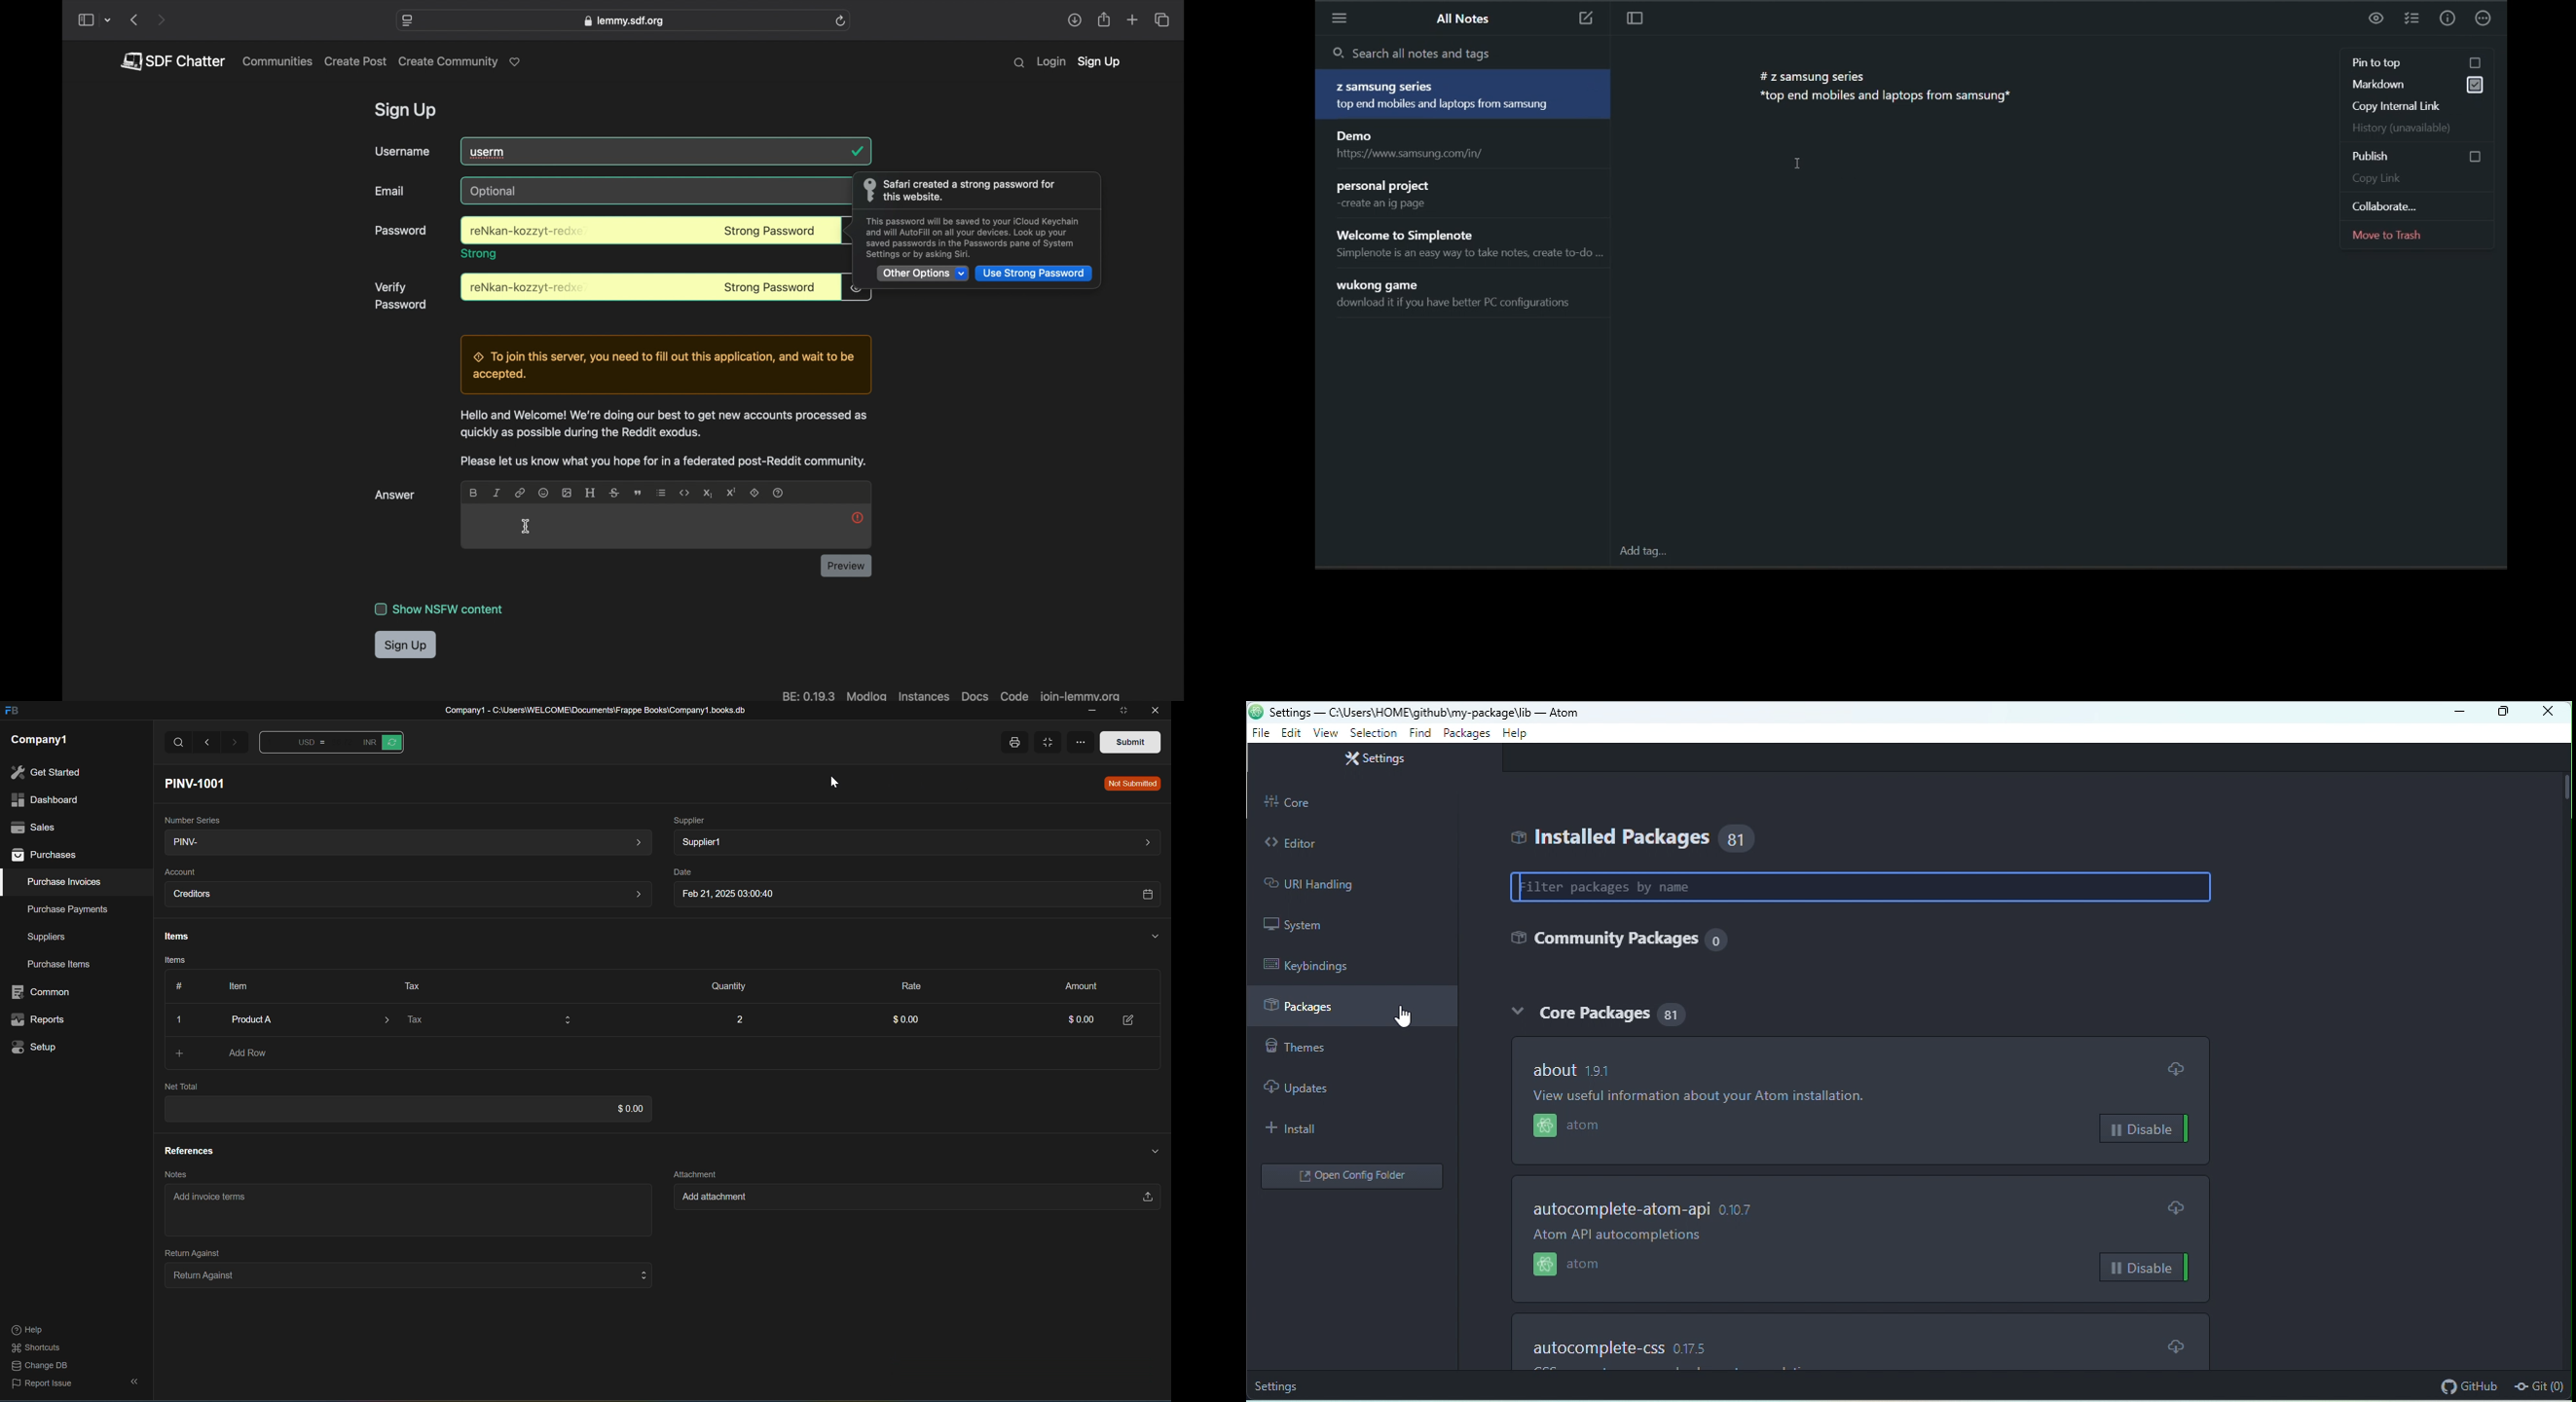 Image resolution: width=2576 pixels, height=1428 pixels. I want to click on Supplier, so click(690, 820).